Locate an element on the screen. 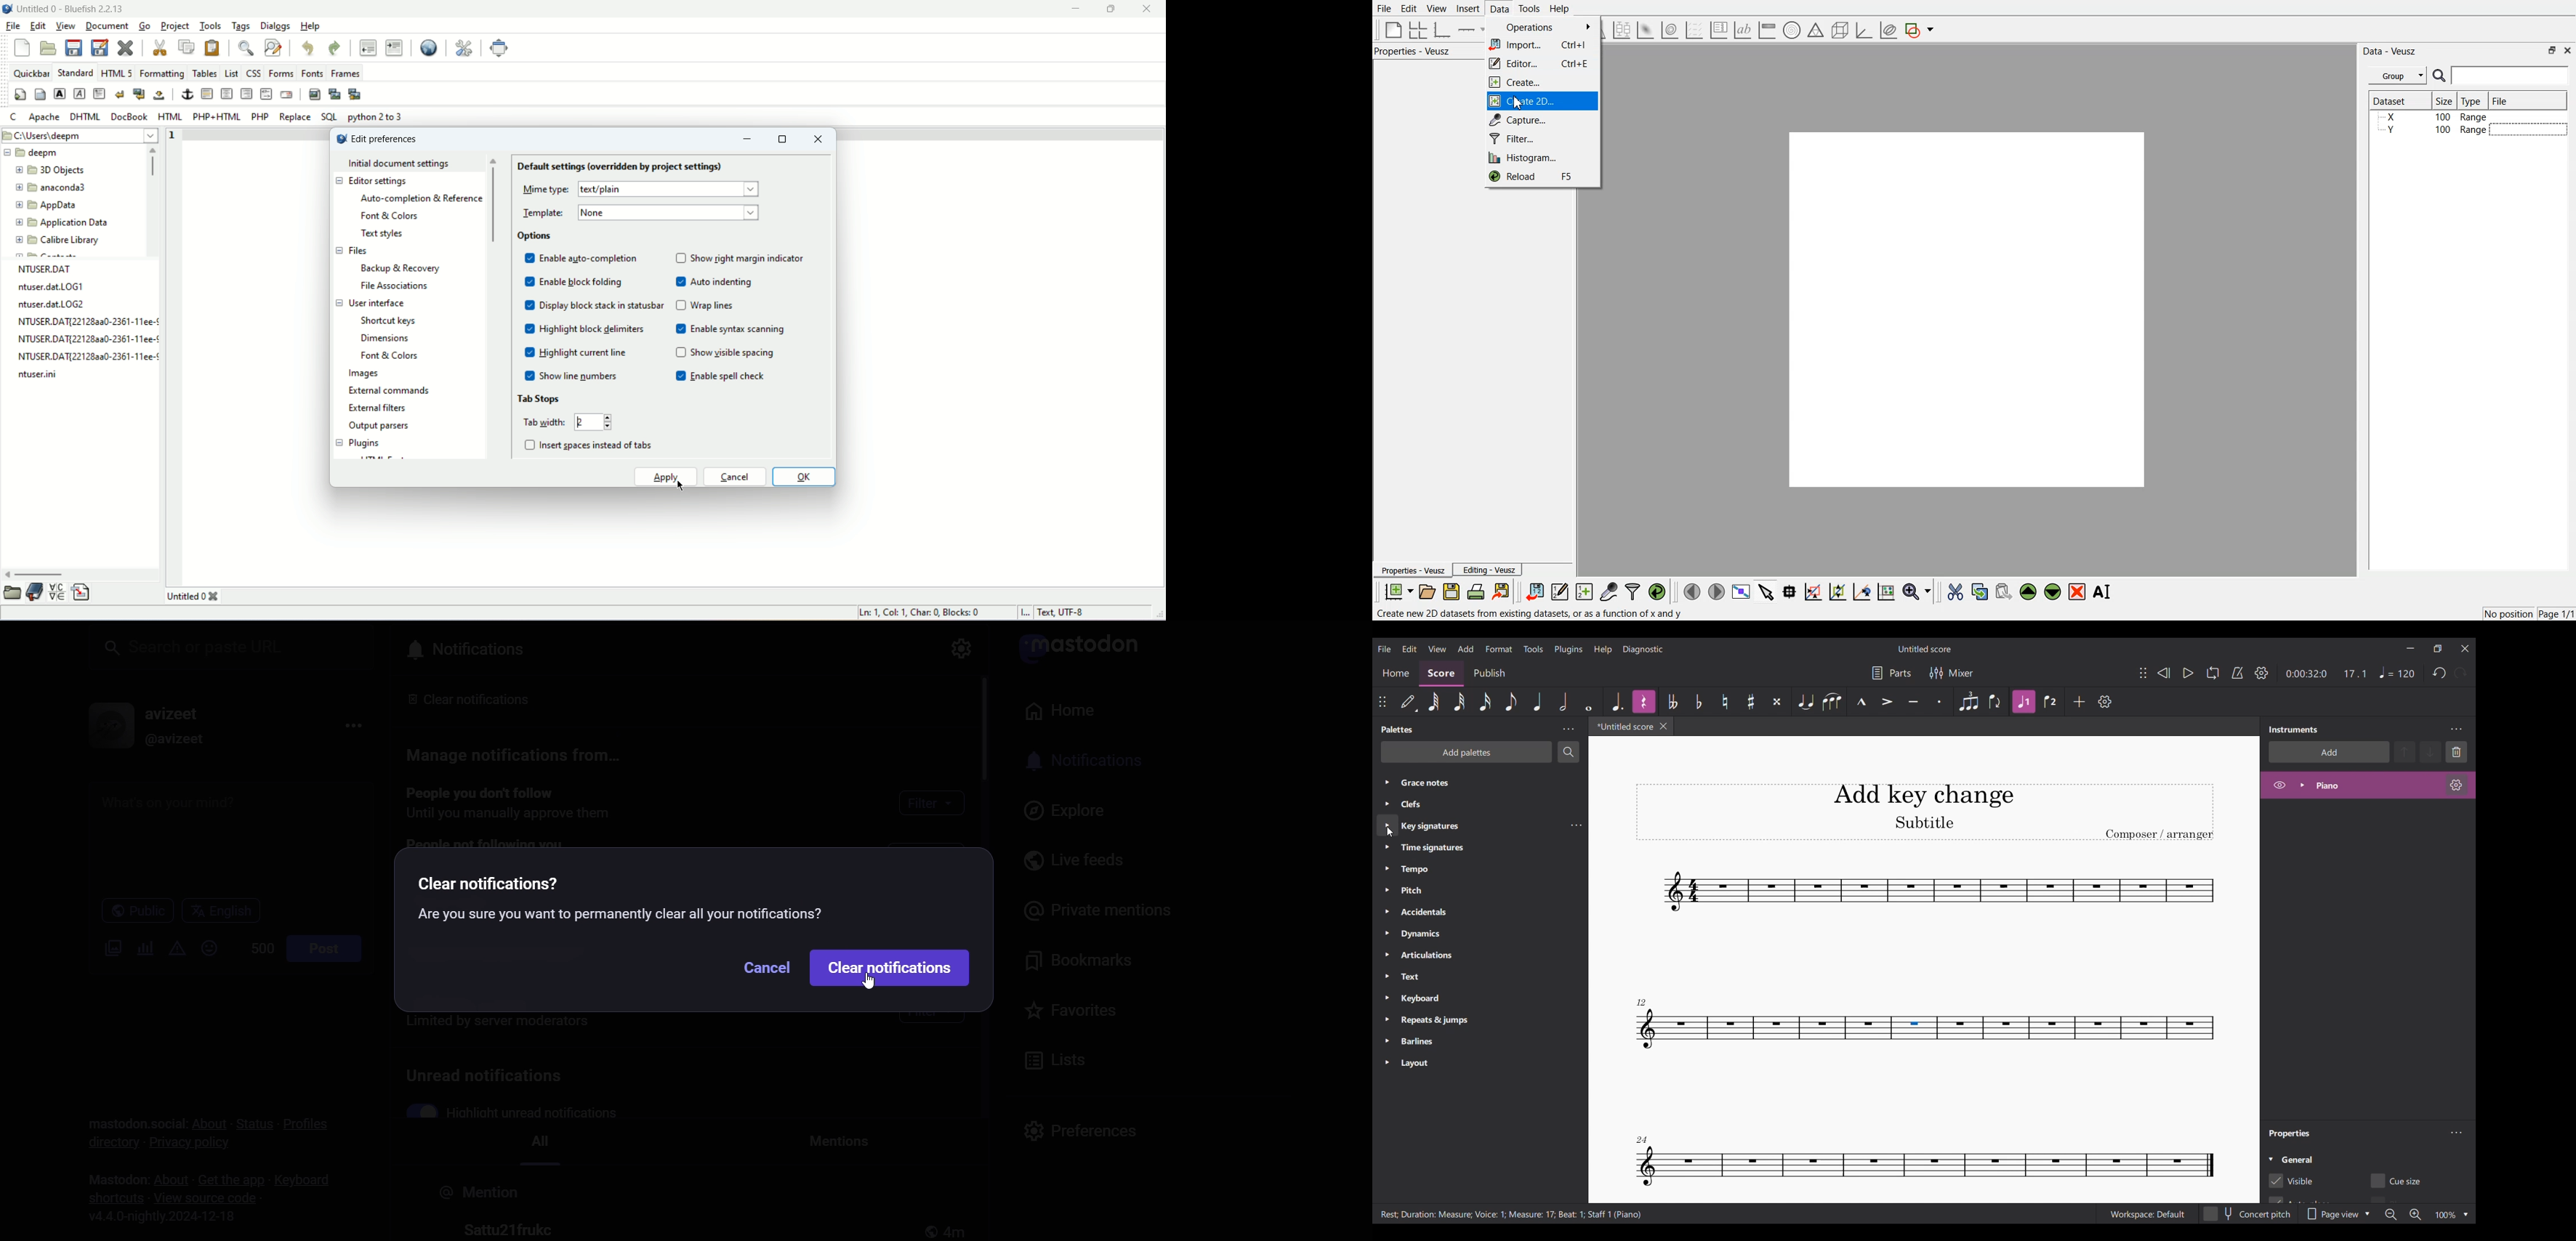 The width and height of the screenshot is (2576, 1260). files is located at coordinates (350, 251).